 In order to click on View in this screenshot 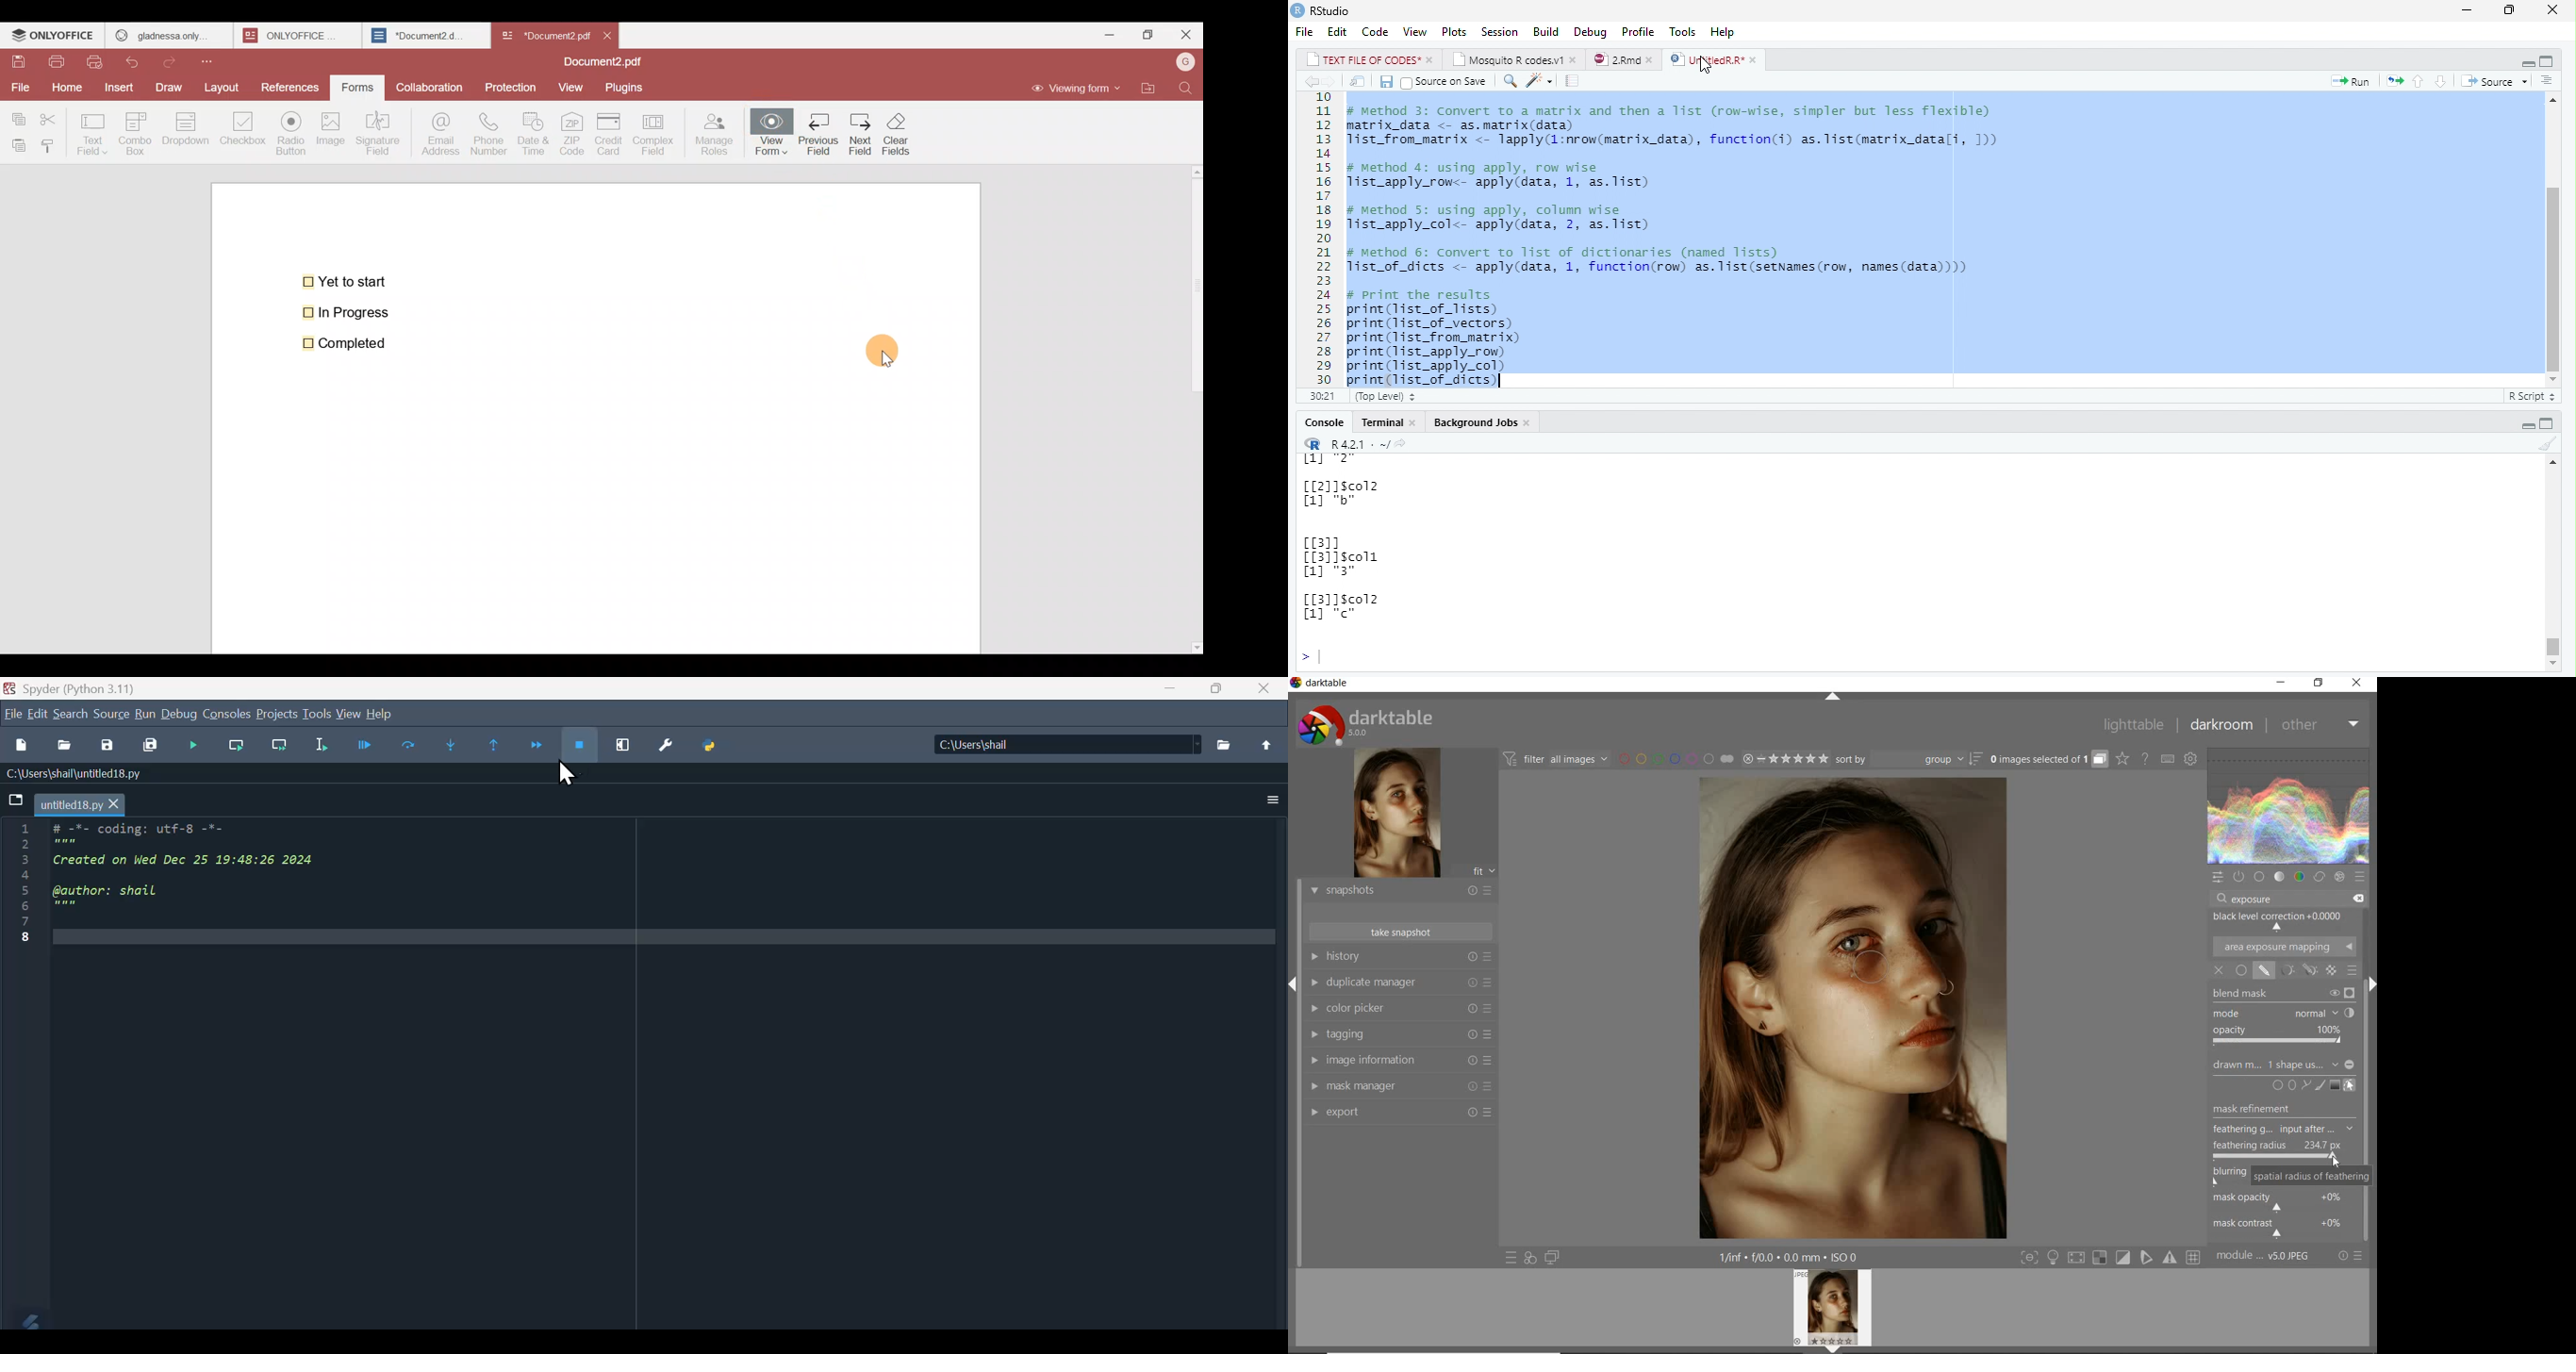, I will do `click(573, 87)`.